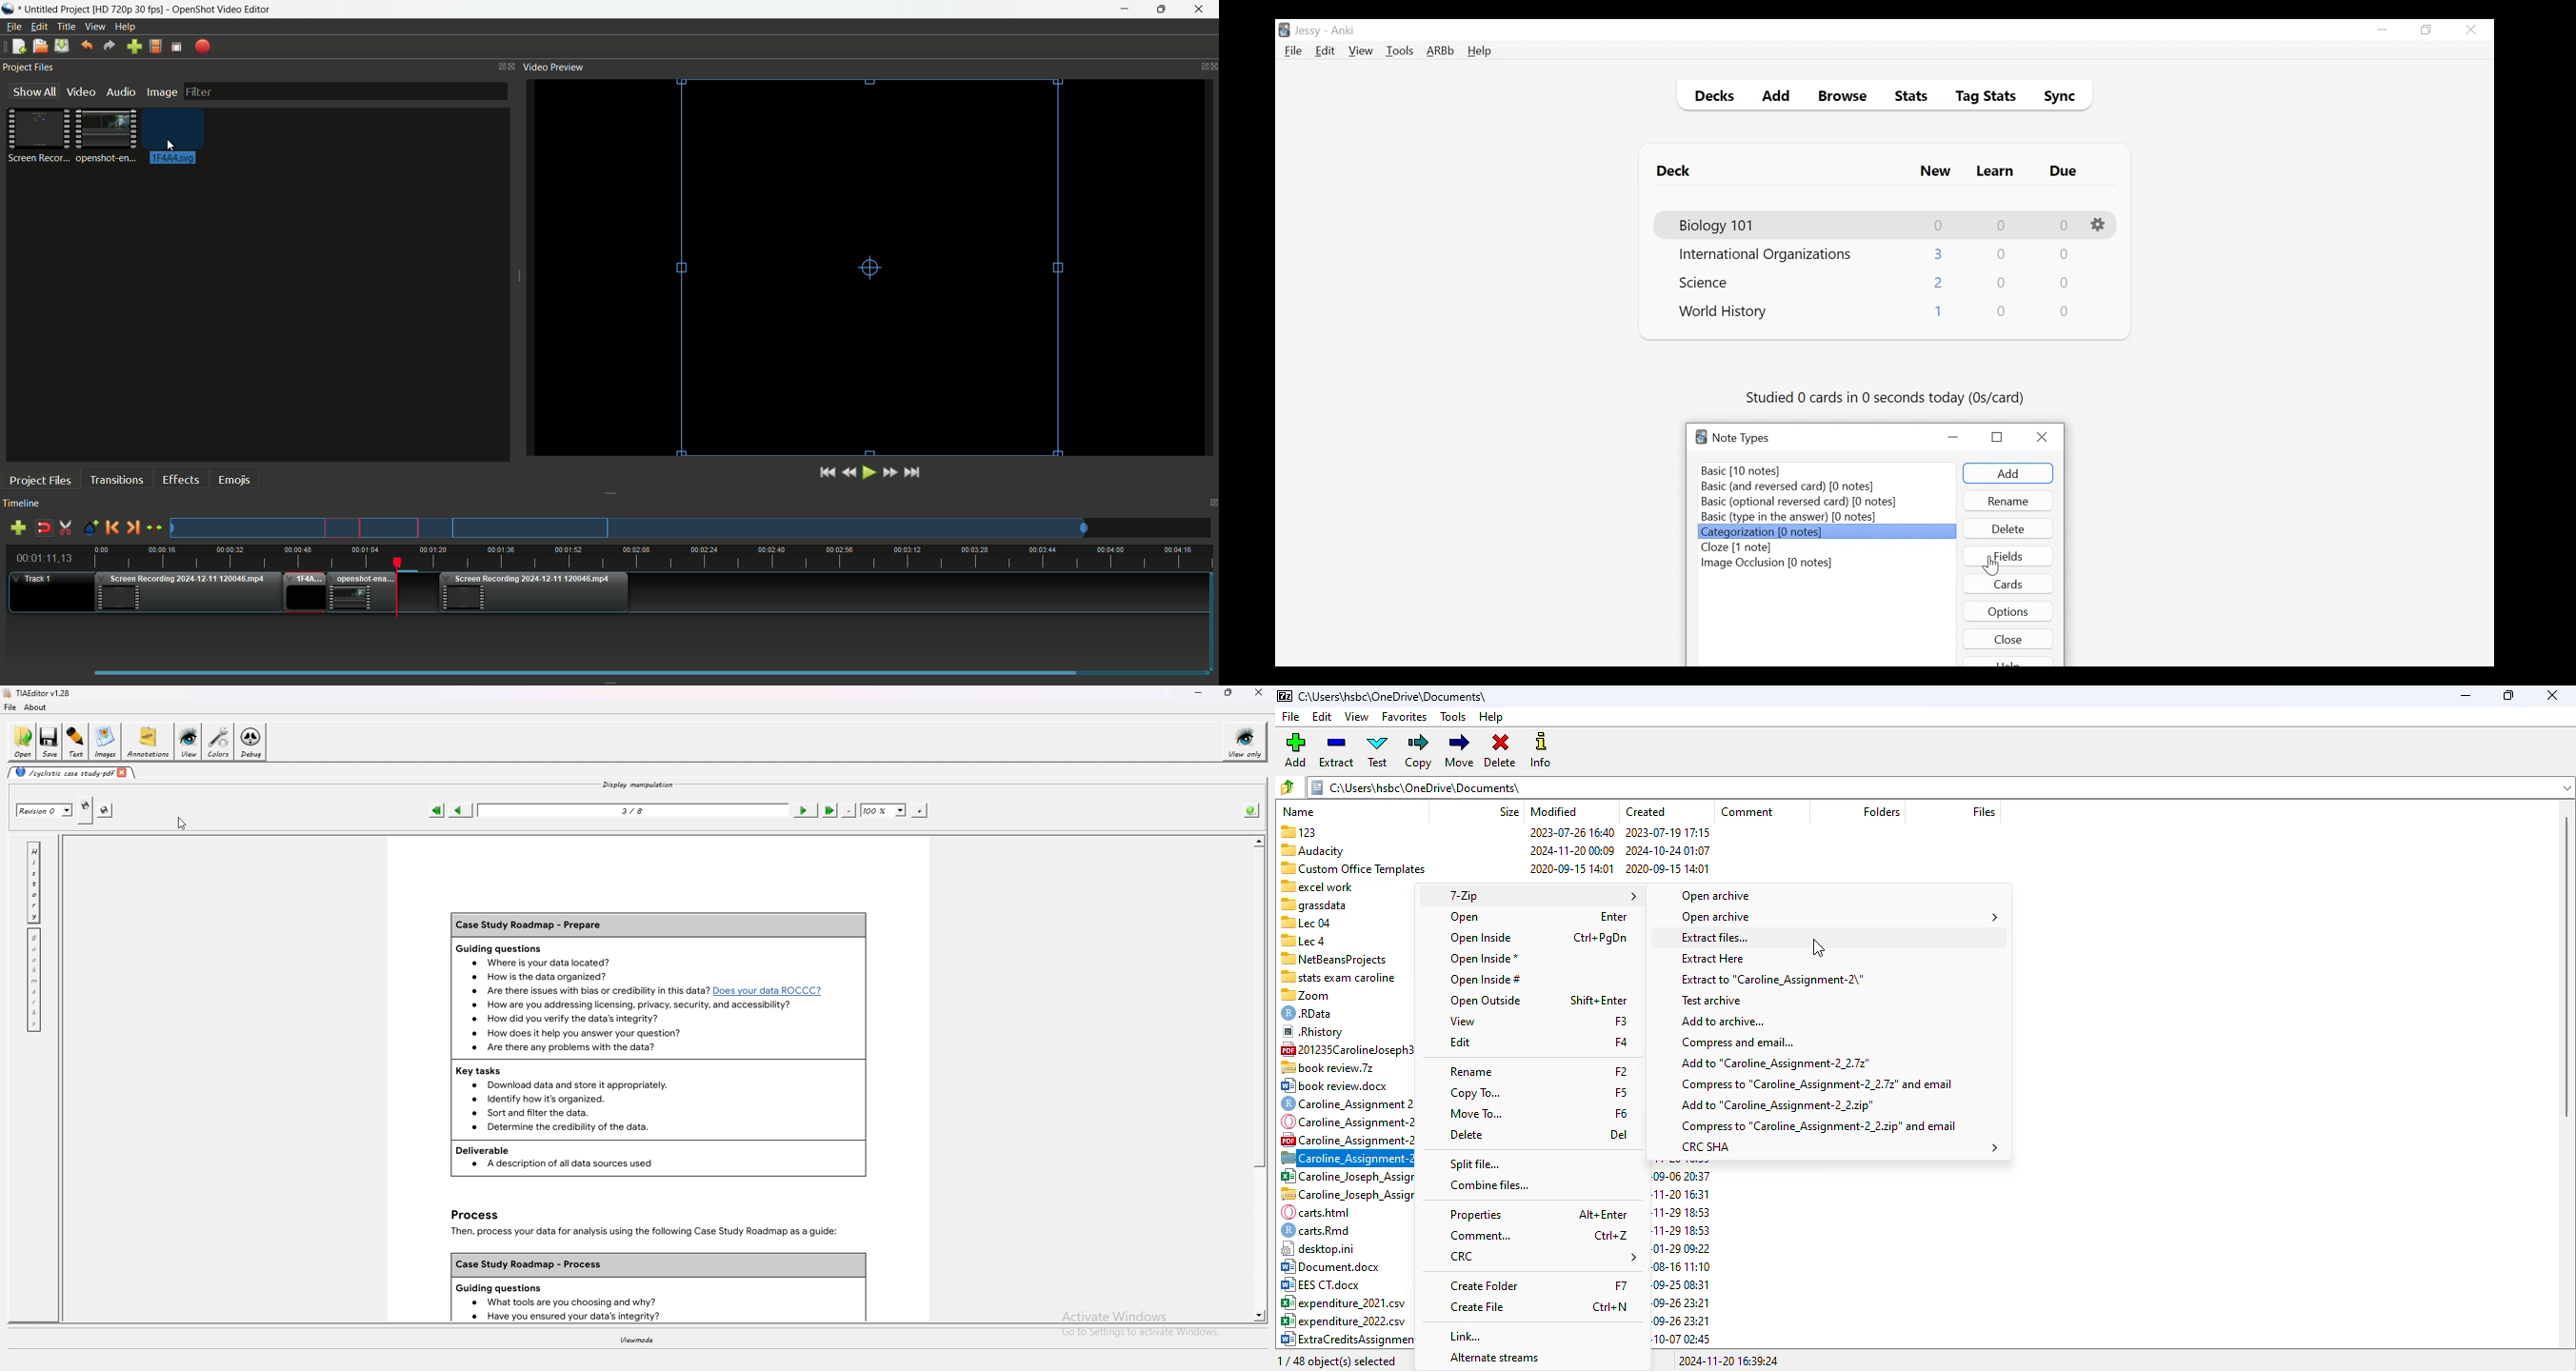 The width and height of the screenshot is (2576, 1372). What do you see at coordinates (37, 27) in the screenshot?
I see `Edit menu` at bounding box center [37, 27].